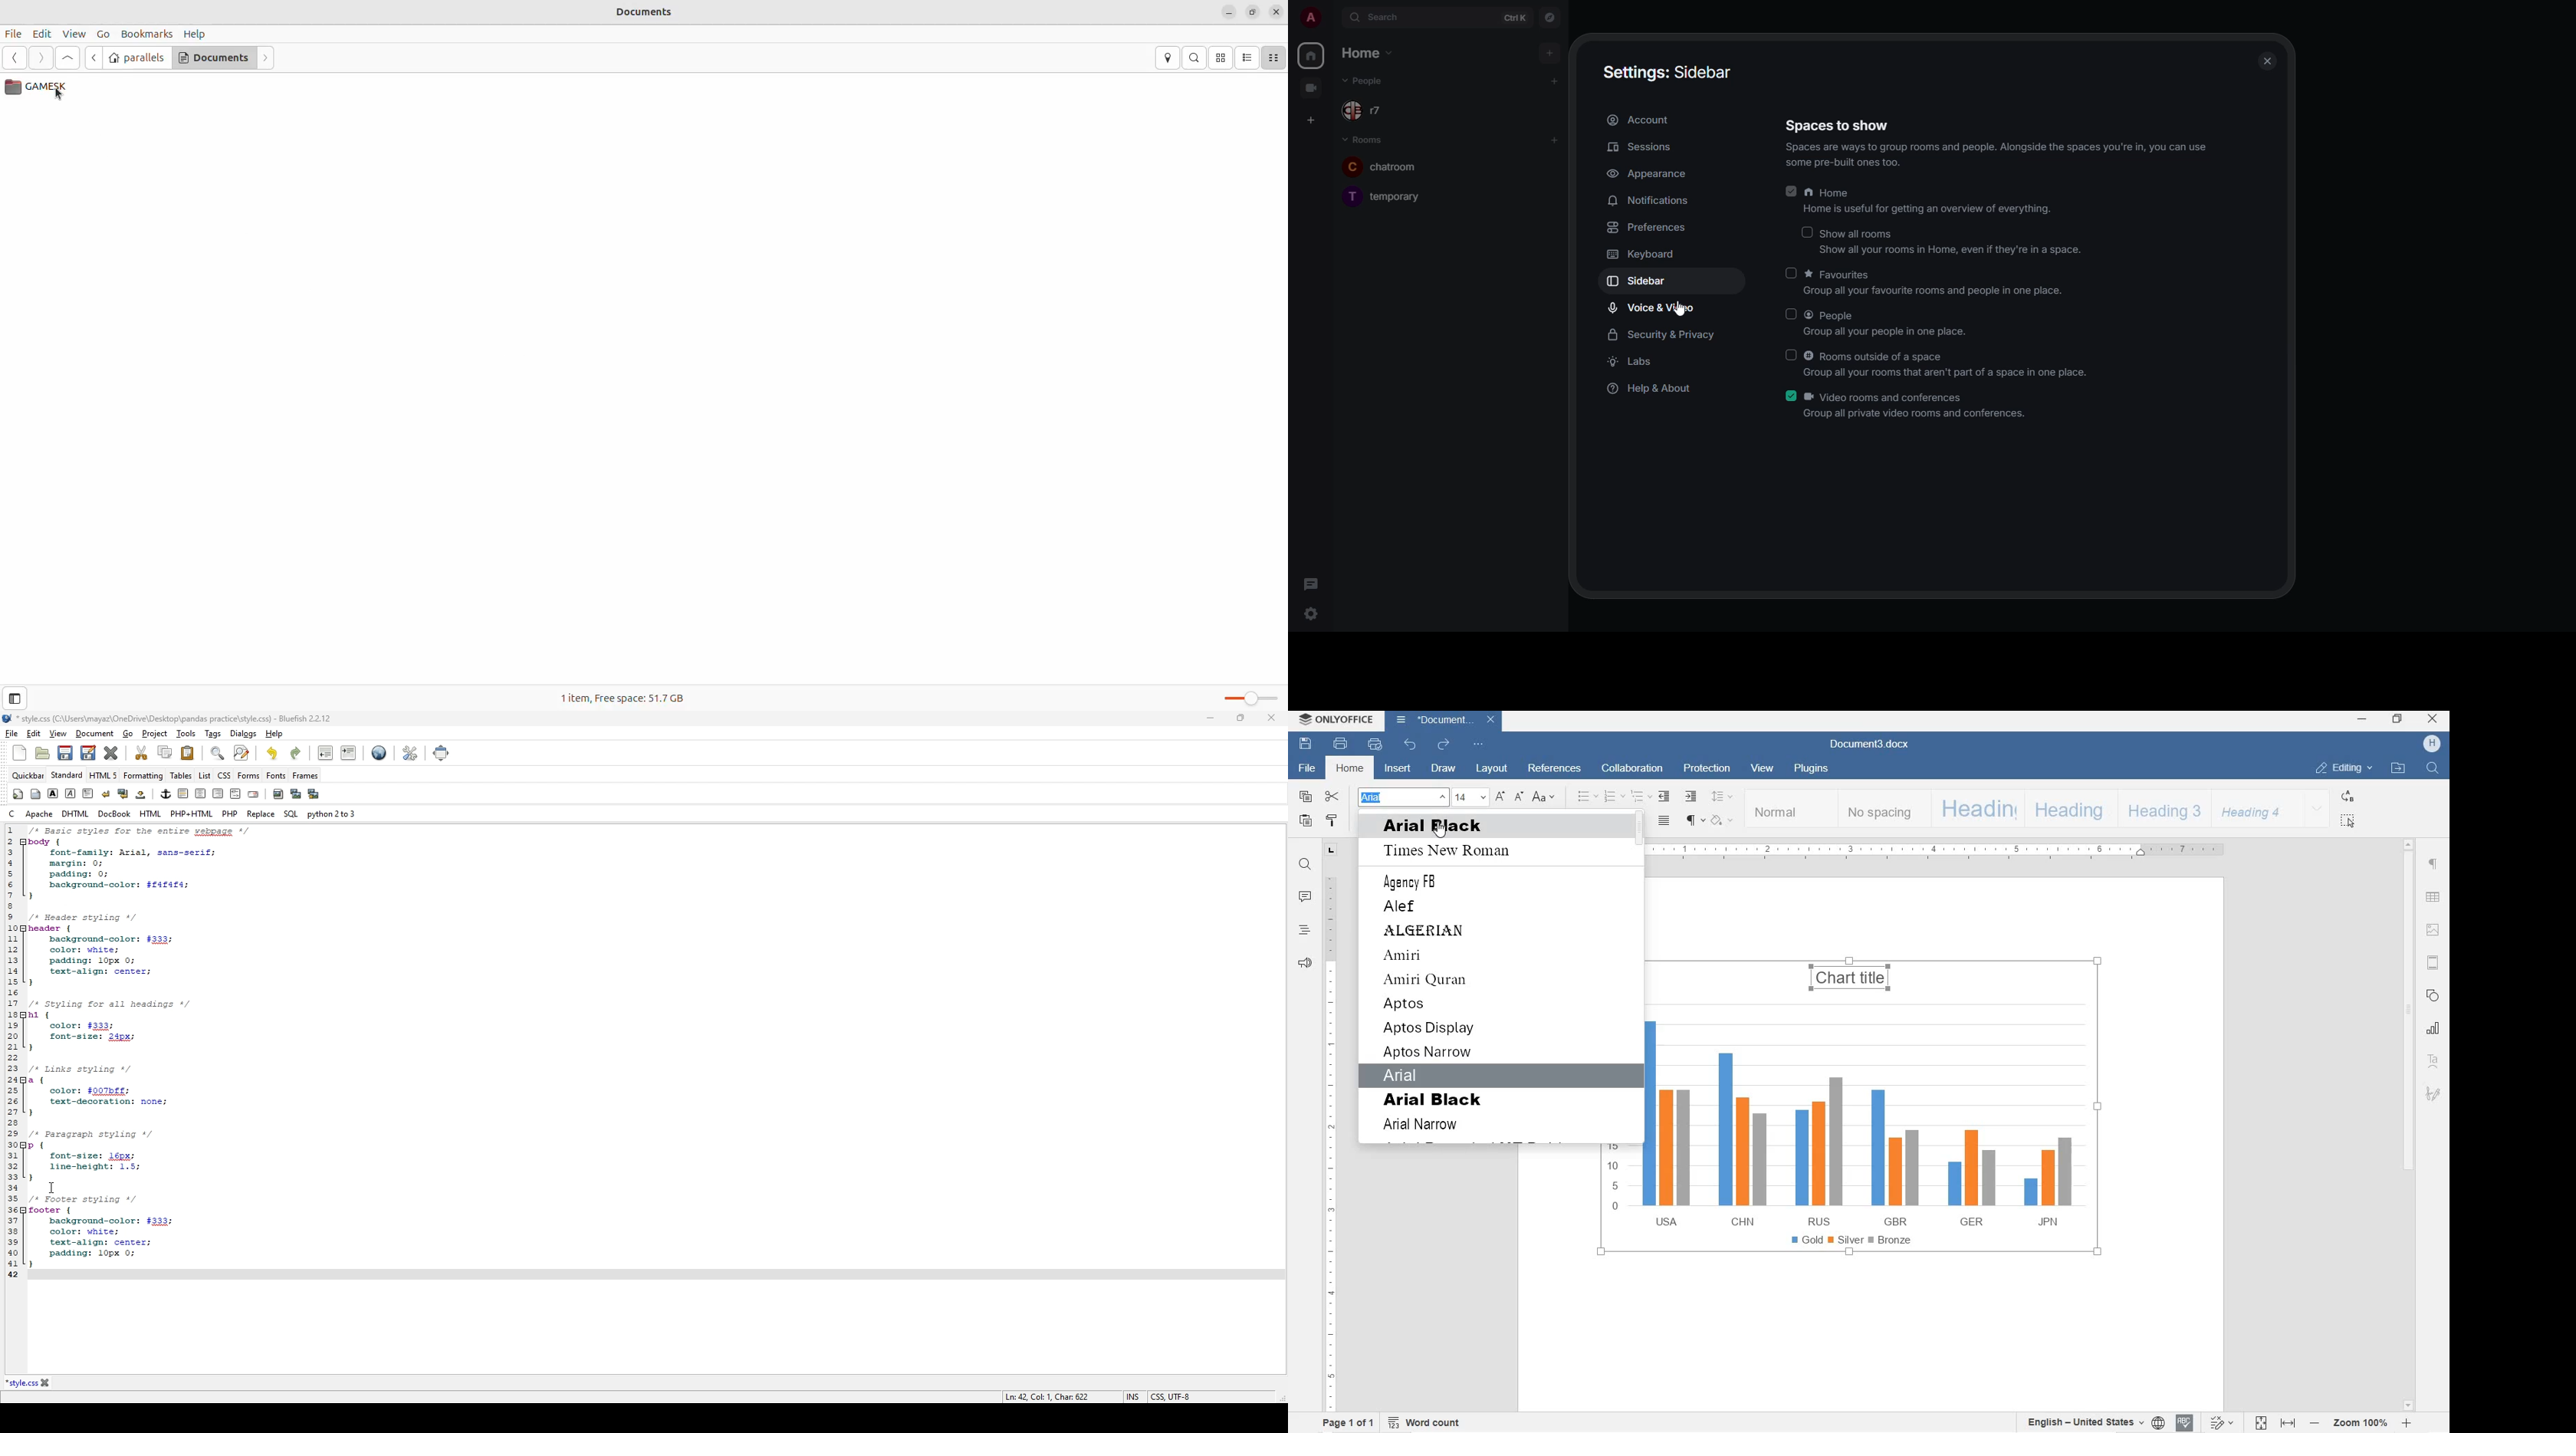  What do you see at coordinates (1305, 797) in the screenshot?
I see `COPY` at bounding box center [1305, 797].